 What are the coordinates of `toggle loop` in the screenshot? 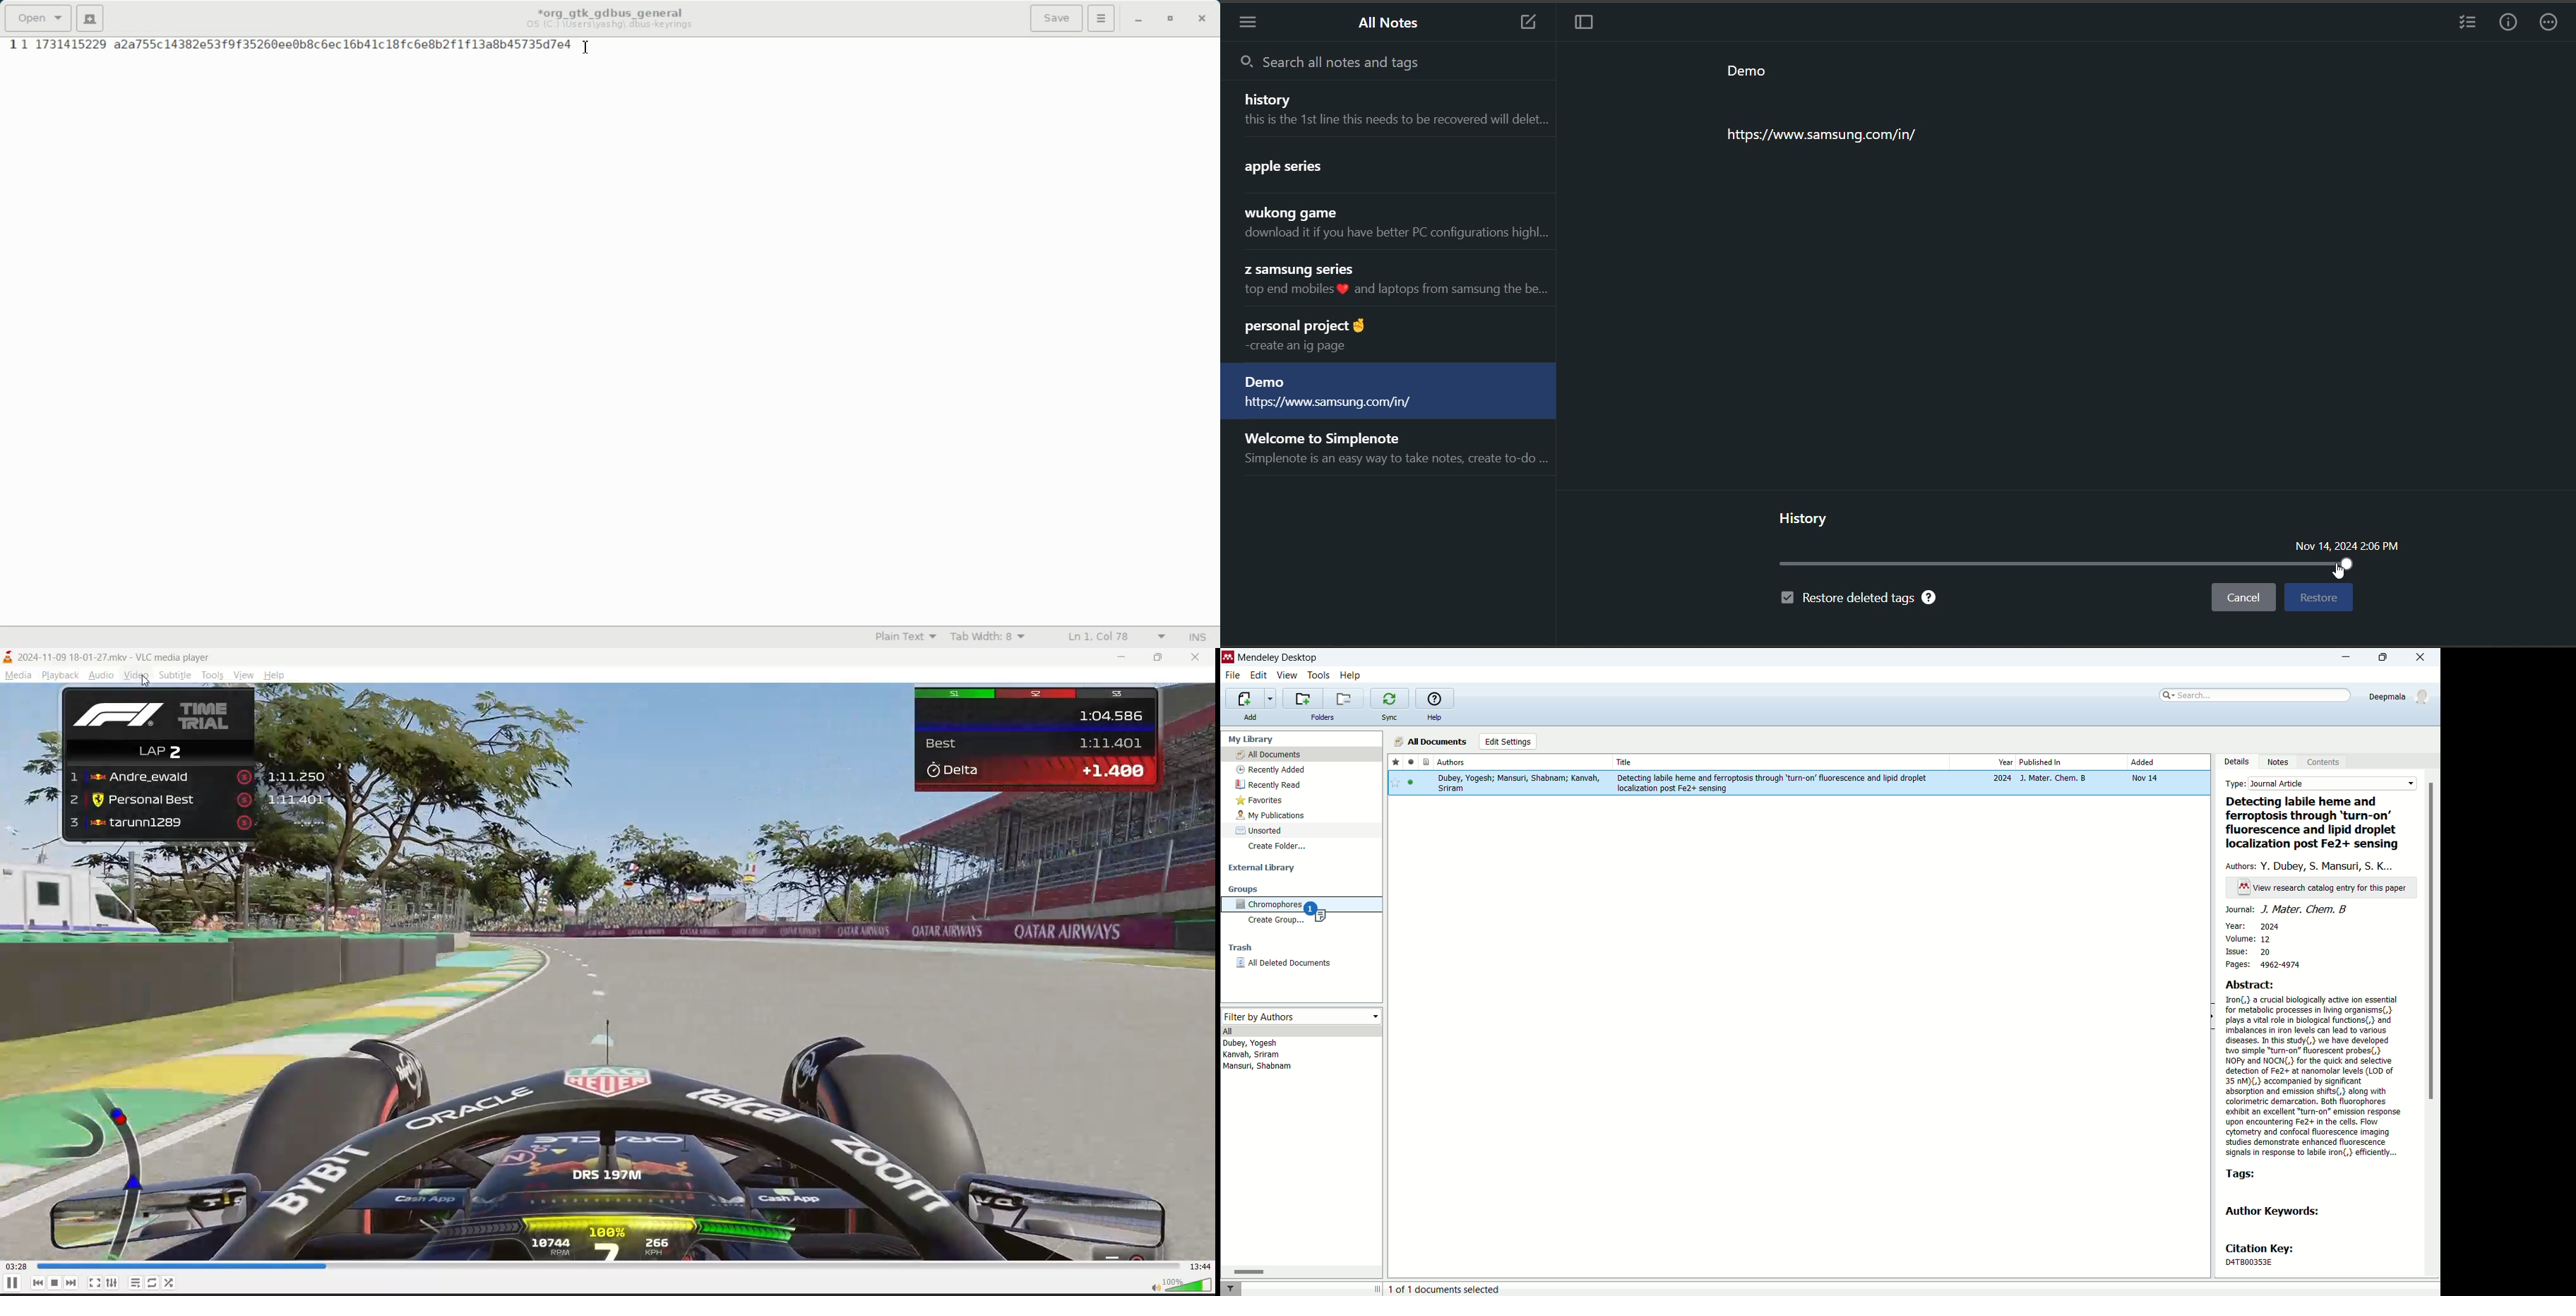 It's located at (155, 1285).